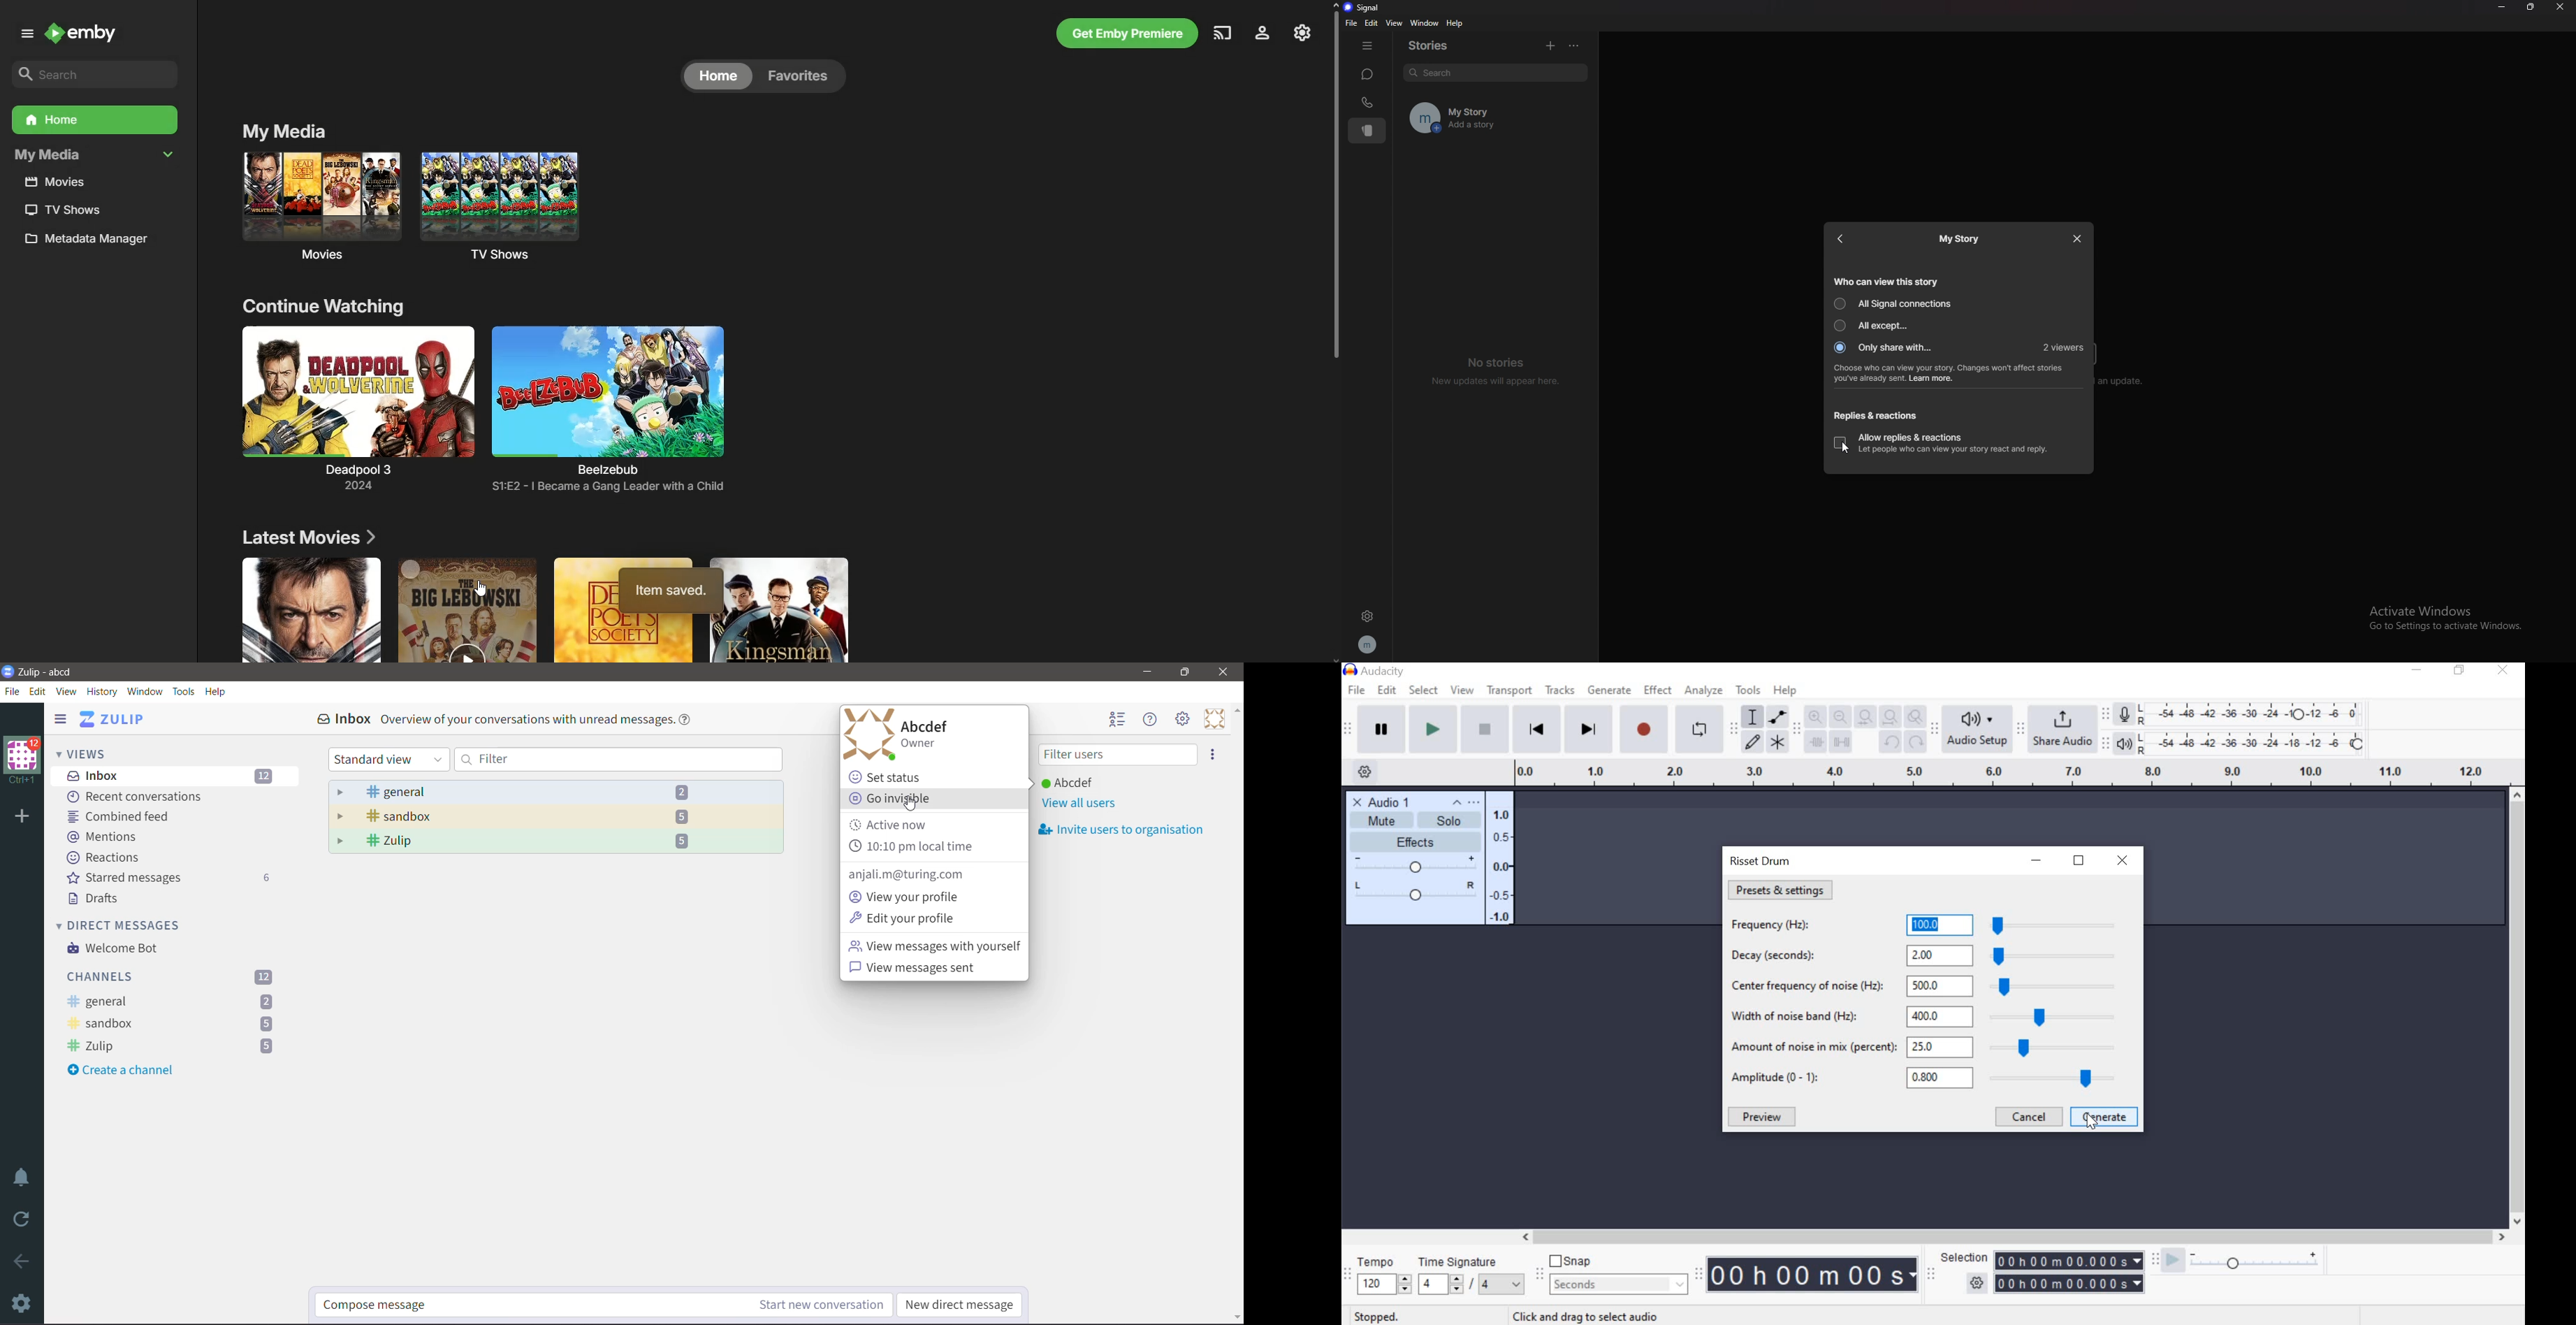 Image resolution: width=2576 pixels, height=1344 pixels. What do you see at coordinates (1502, 835) in the screenshot?
I see `0.5 Looping` at bounding box center [1502, 835].